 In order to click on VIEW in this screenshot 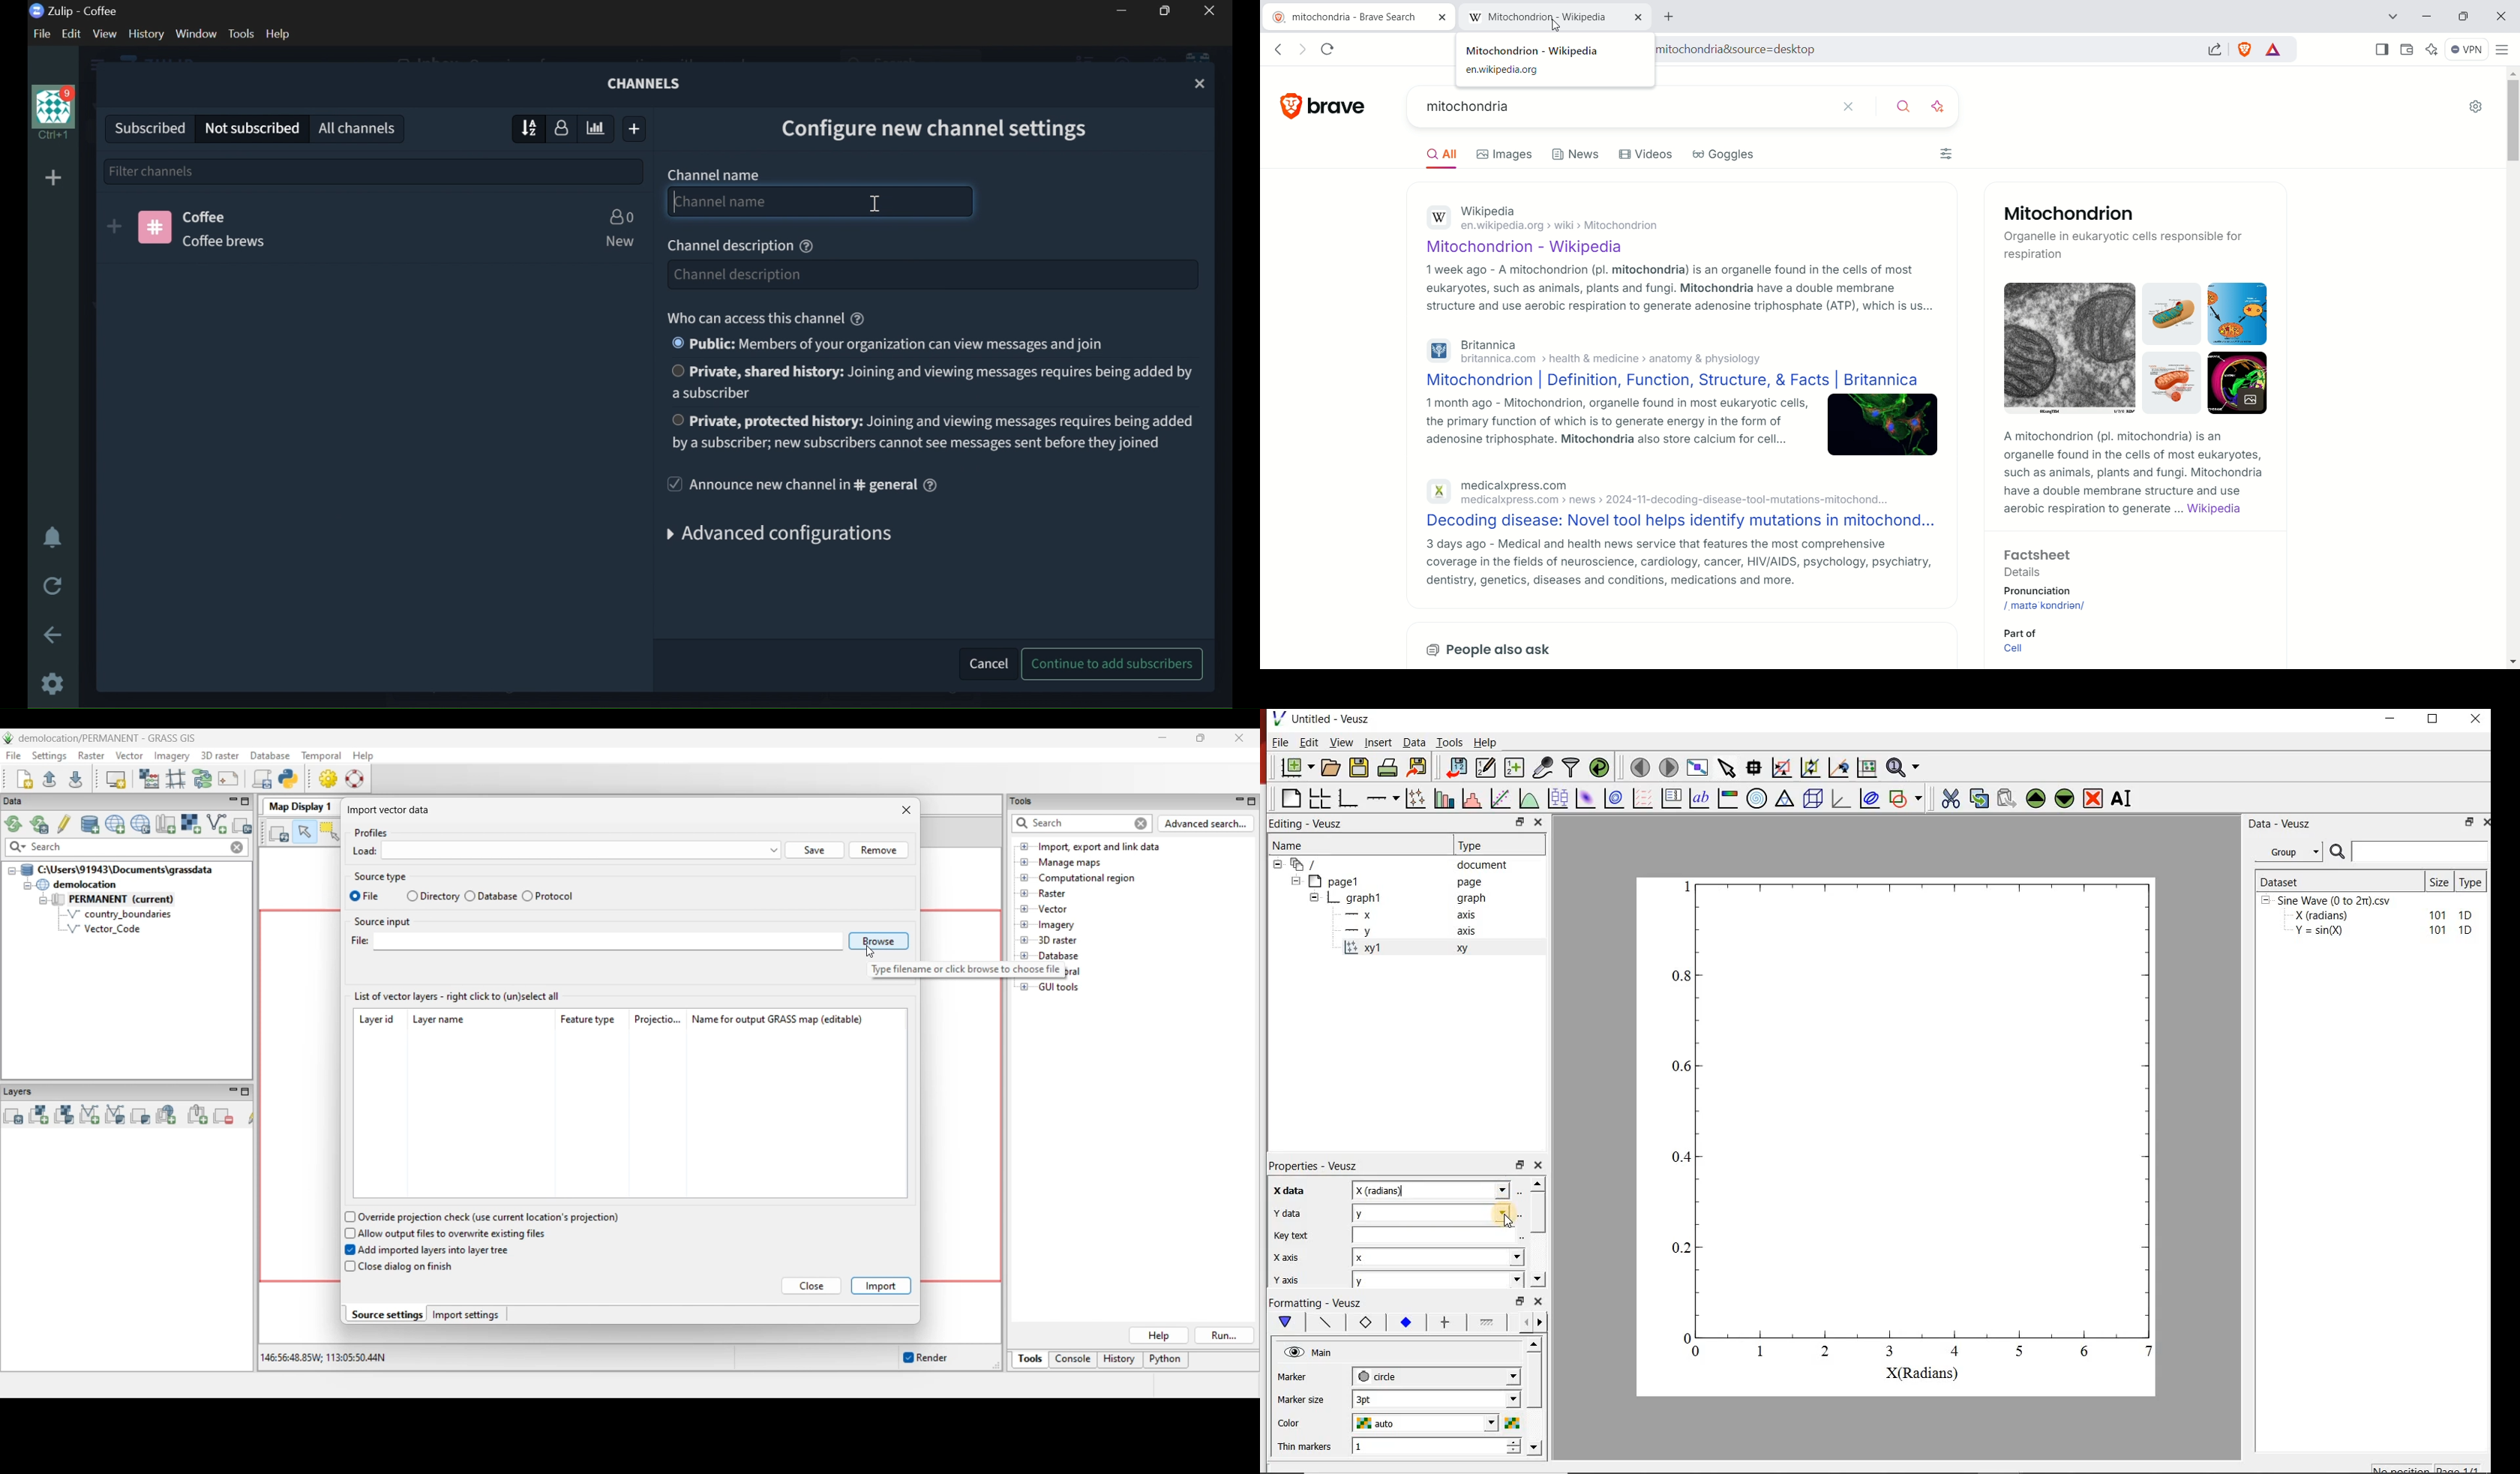, I will do `click(104, 34)`.